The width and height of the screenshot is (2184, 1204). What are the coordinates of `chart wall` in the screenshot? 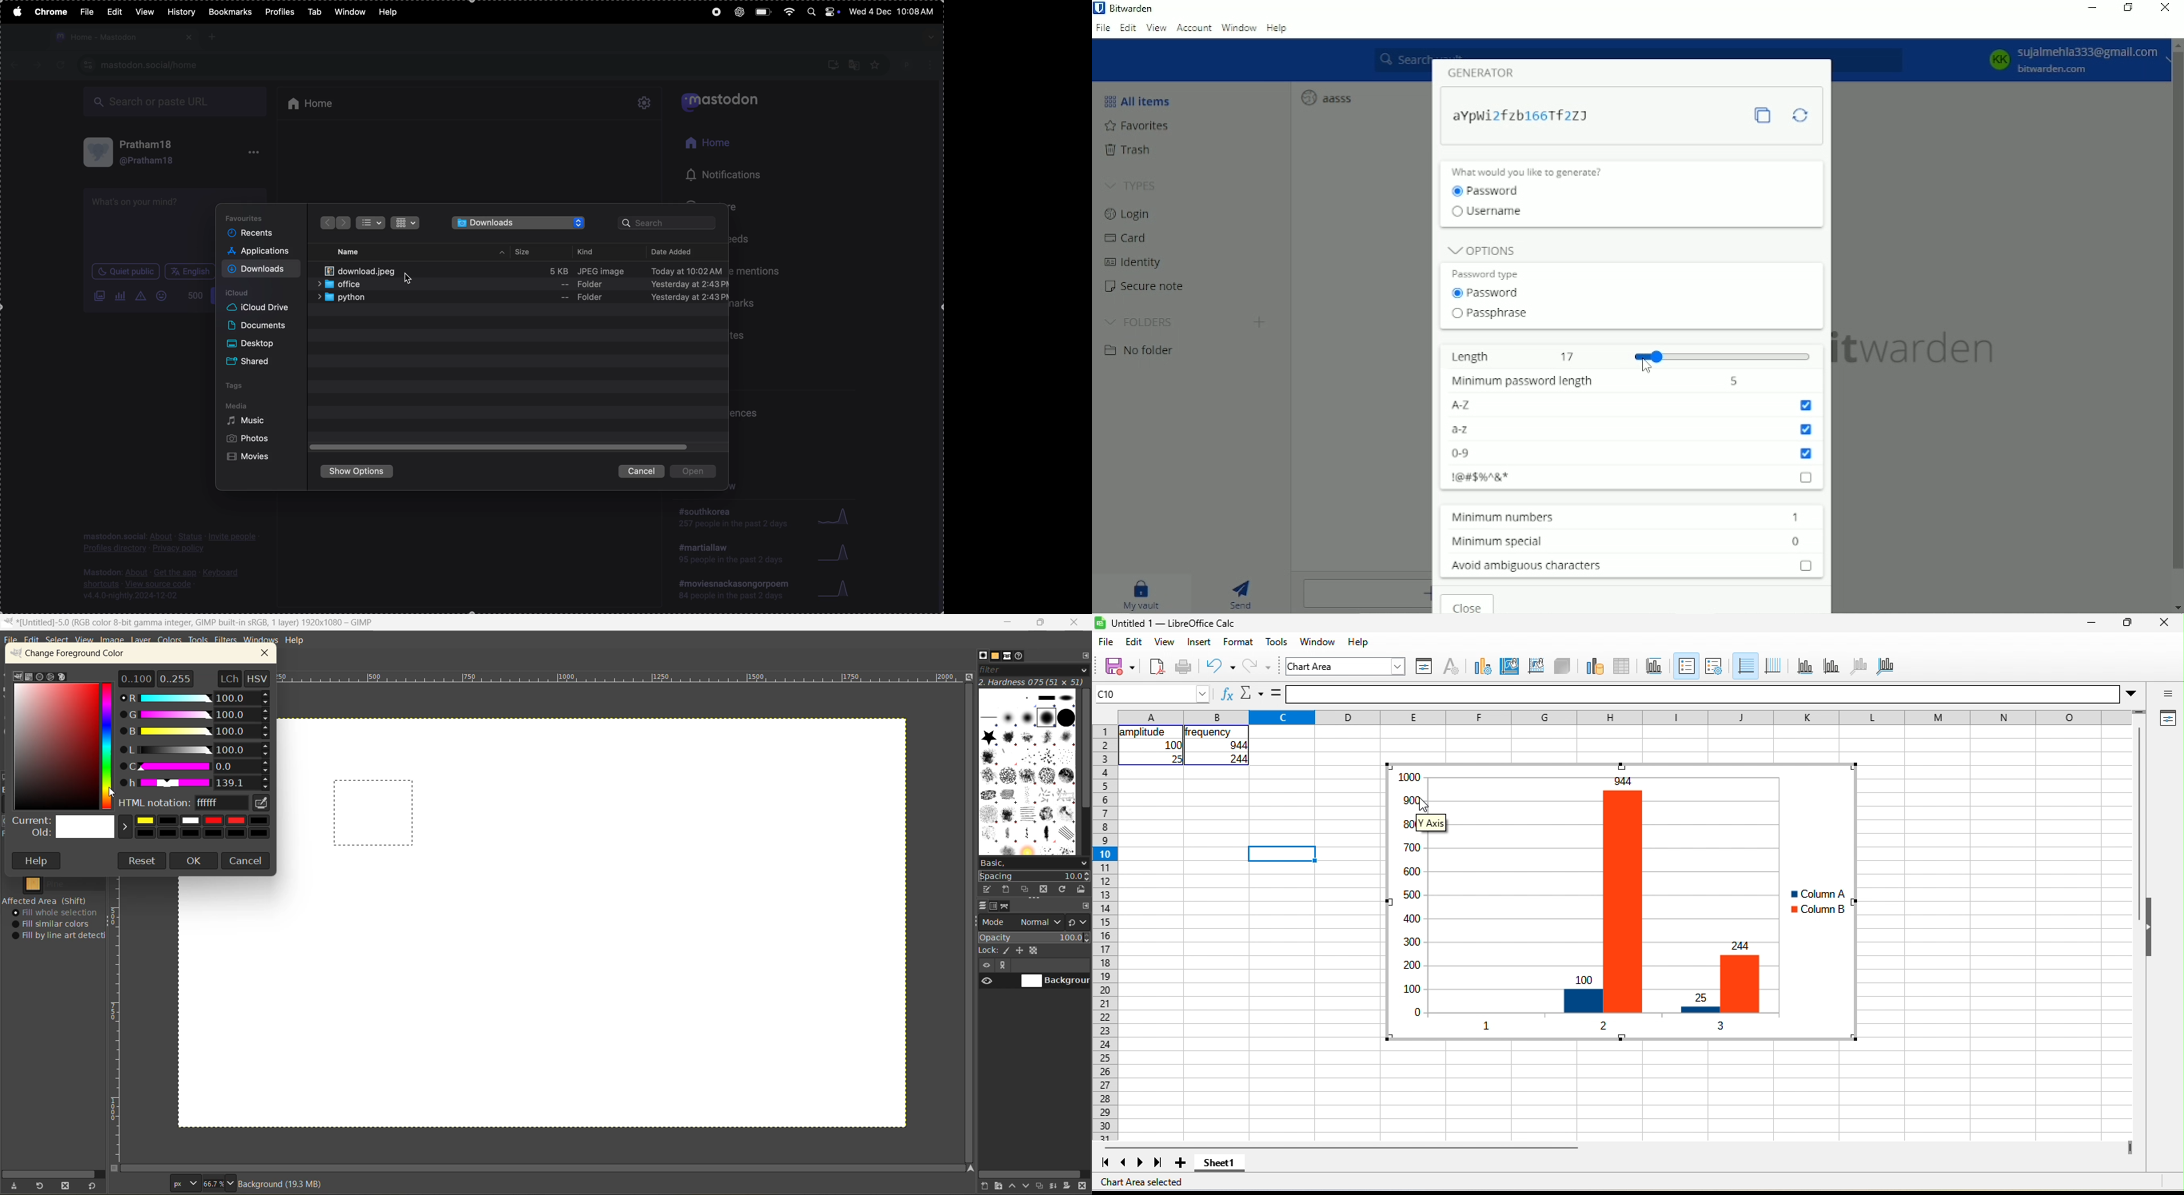 It's located at (1536, 664).